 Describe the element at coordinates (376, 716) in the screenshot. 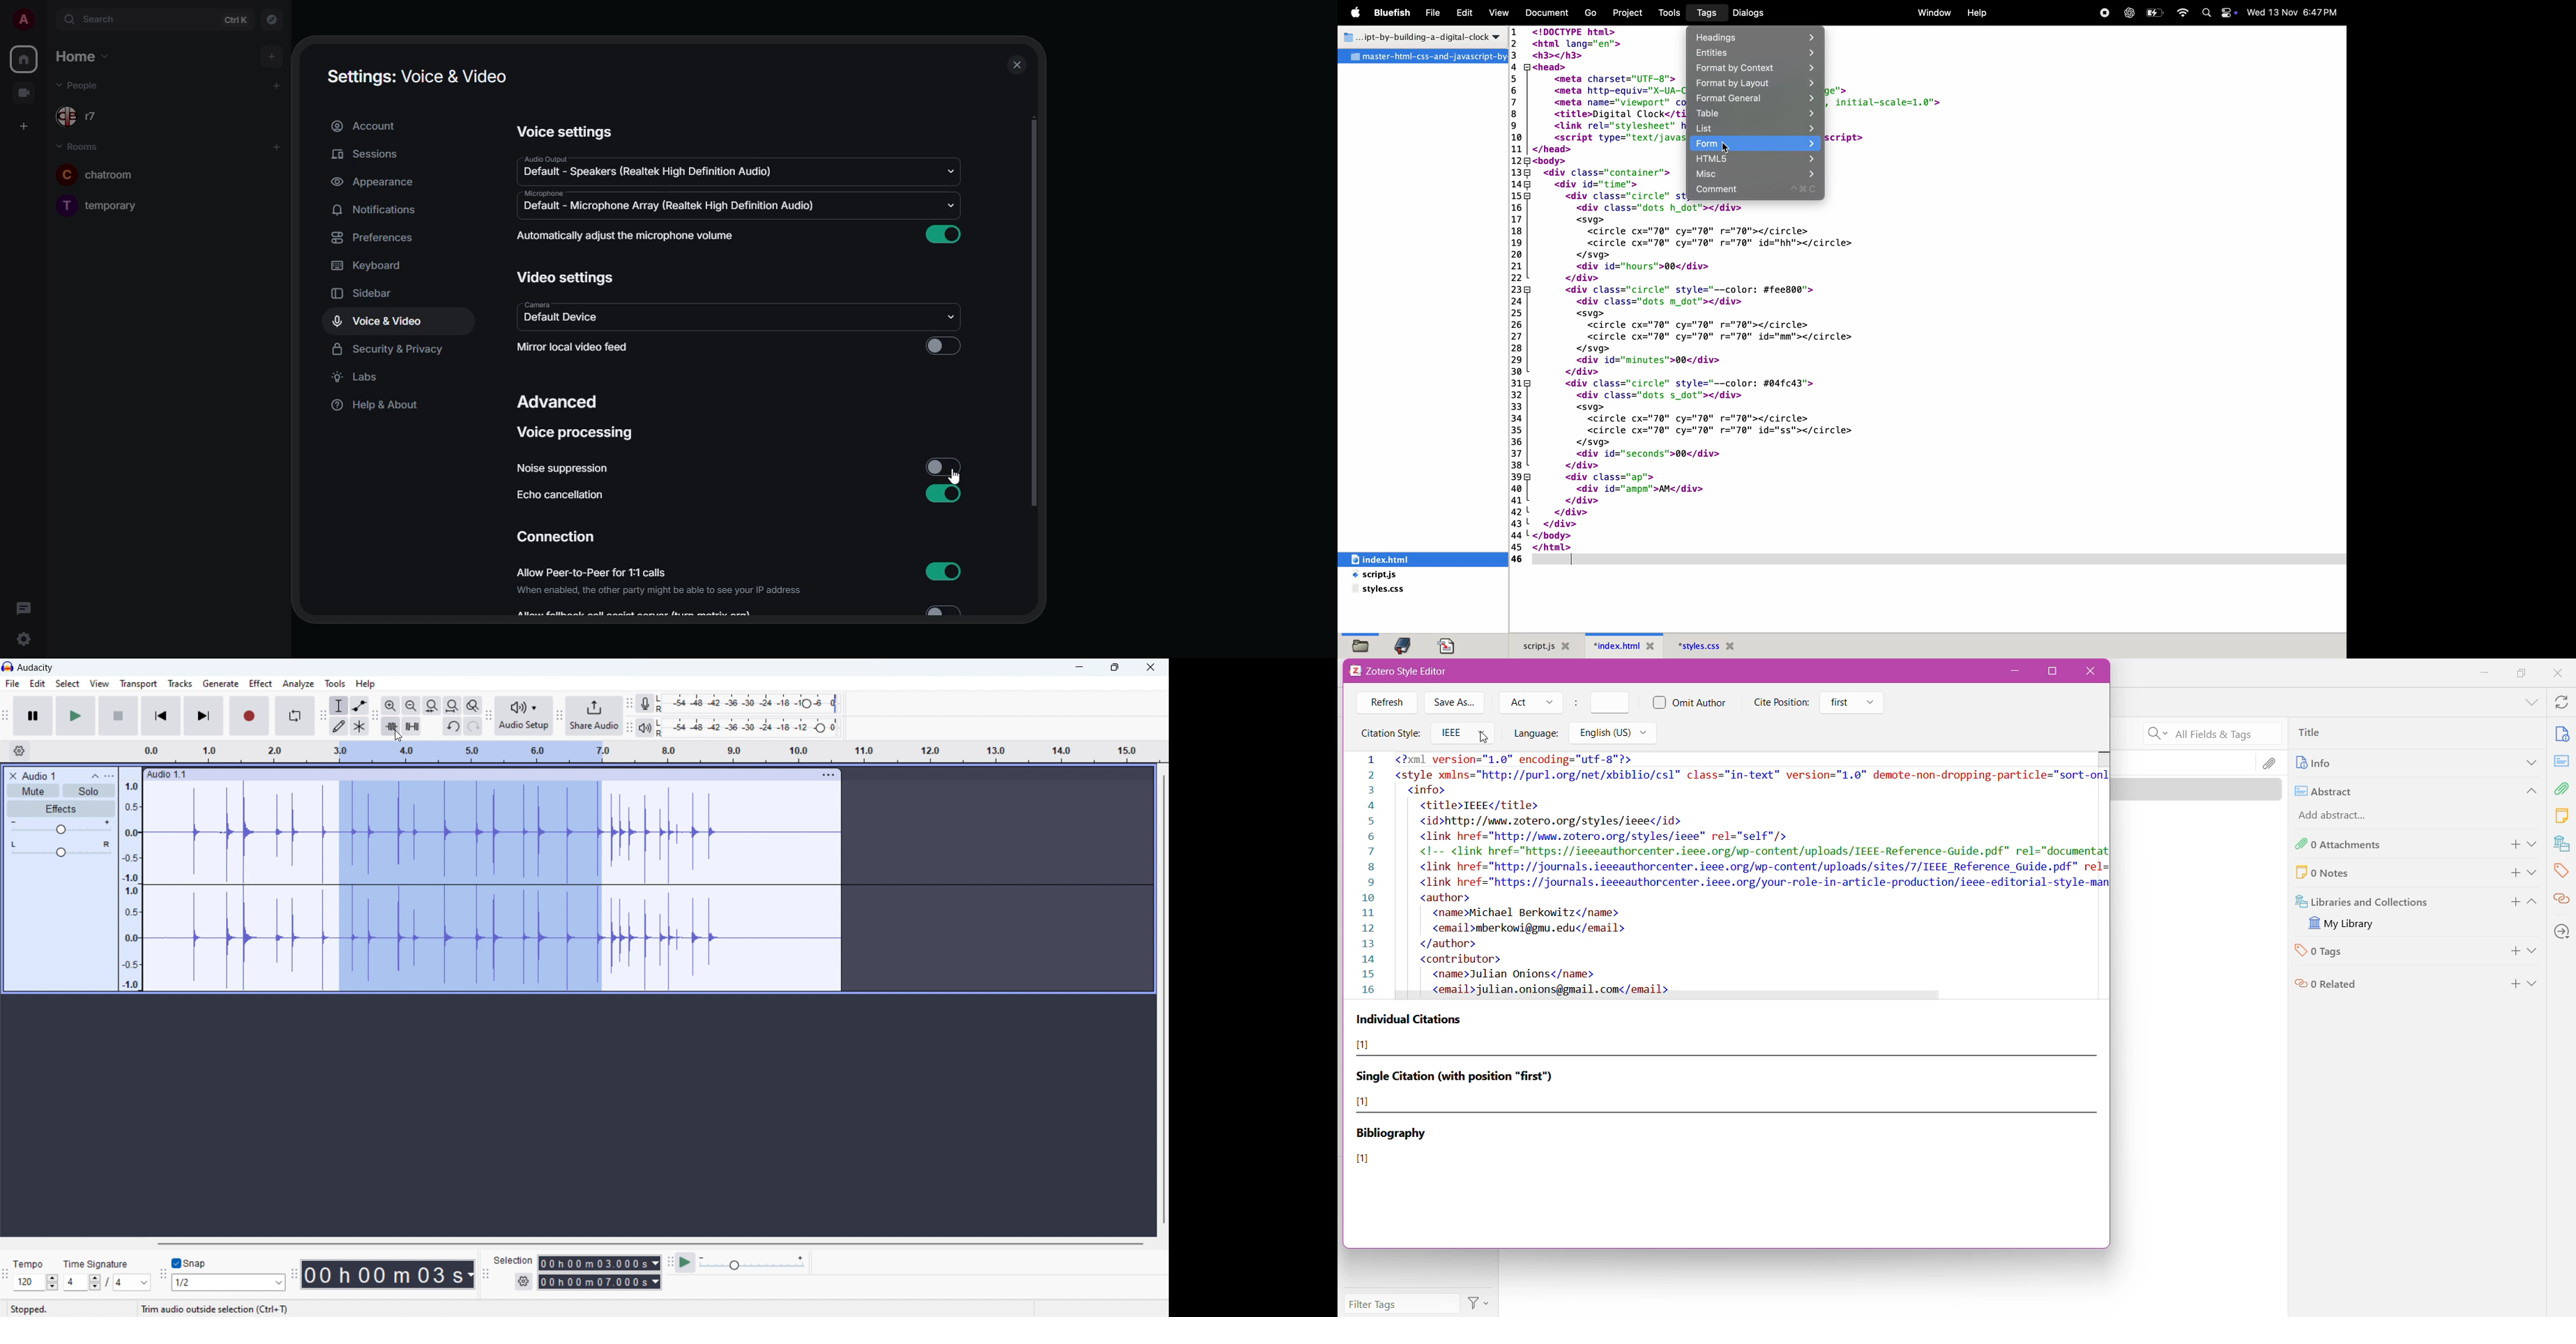

I see `edit toolbar` at that location.